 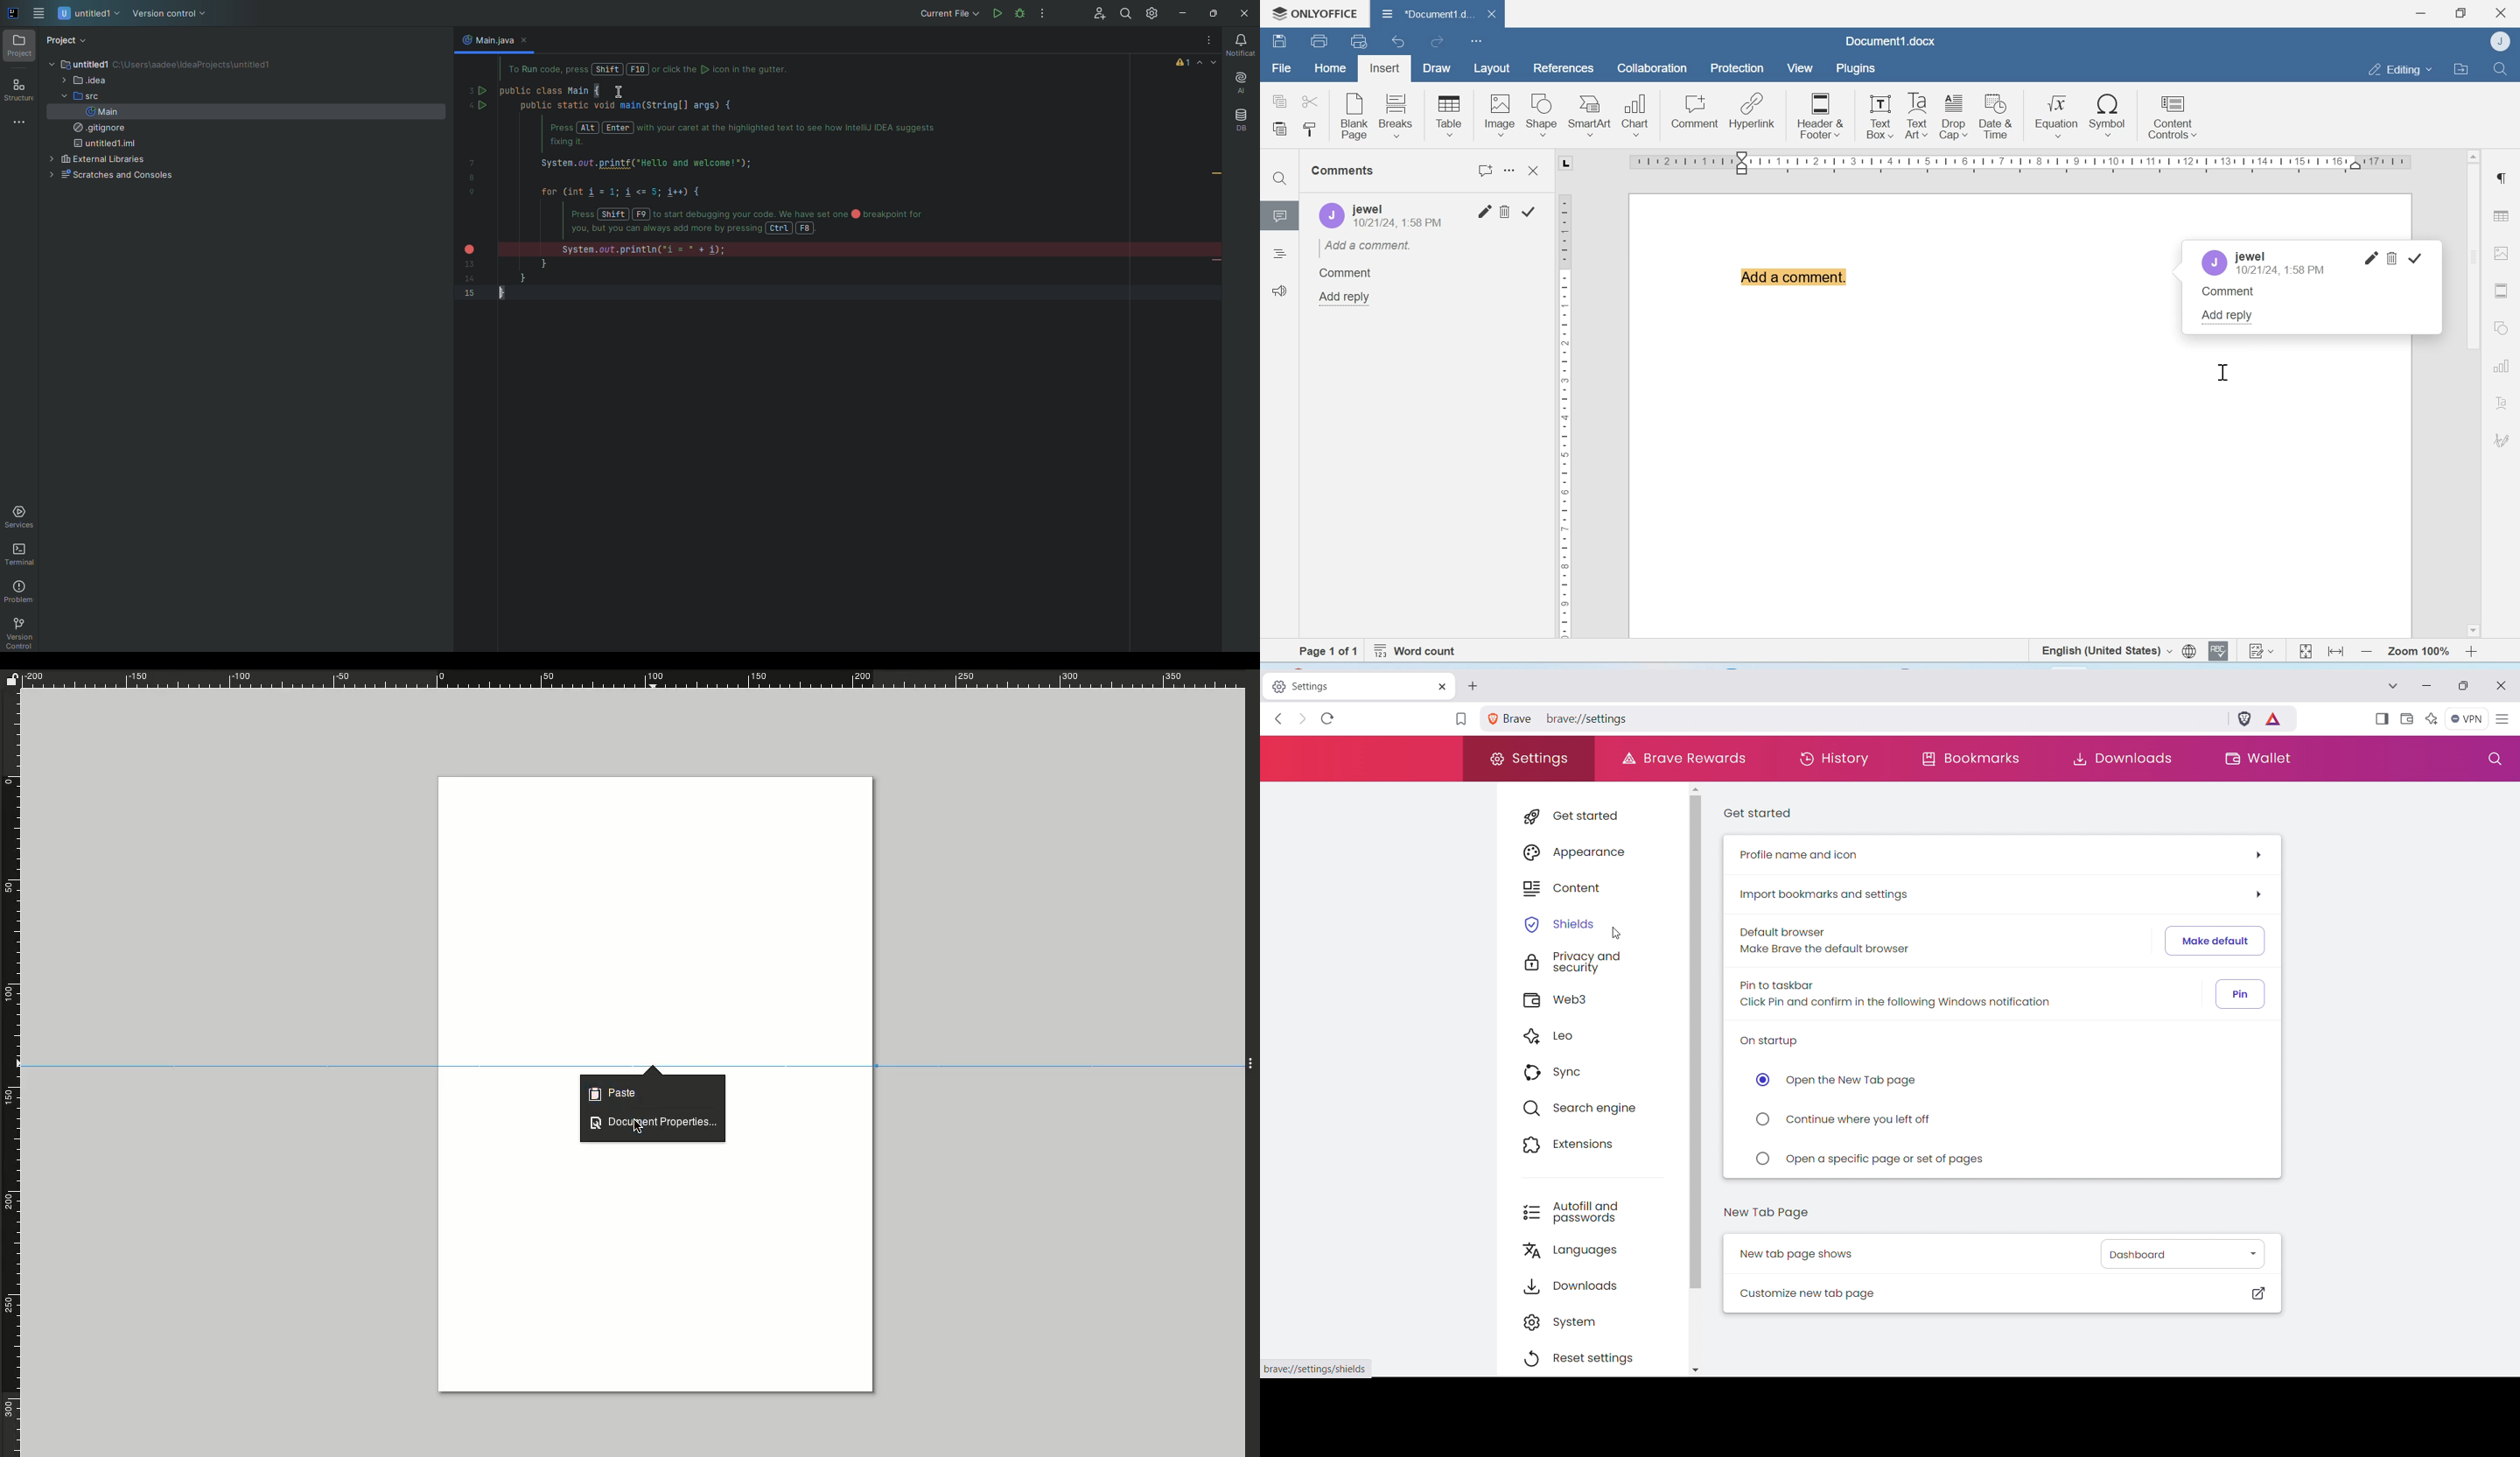 I want to click on Table, so click(x=2501, y=215).